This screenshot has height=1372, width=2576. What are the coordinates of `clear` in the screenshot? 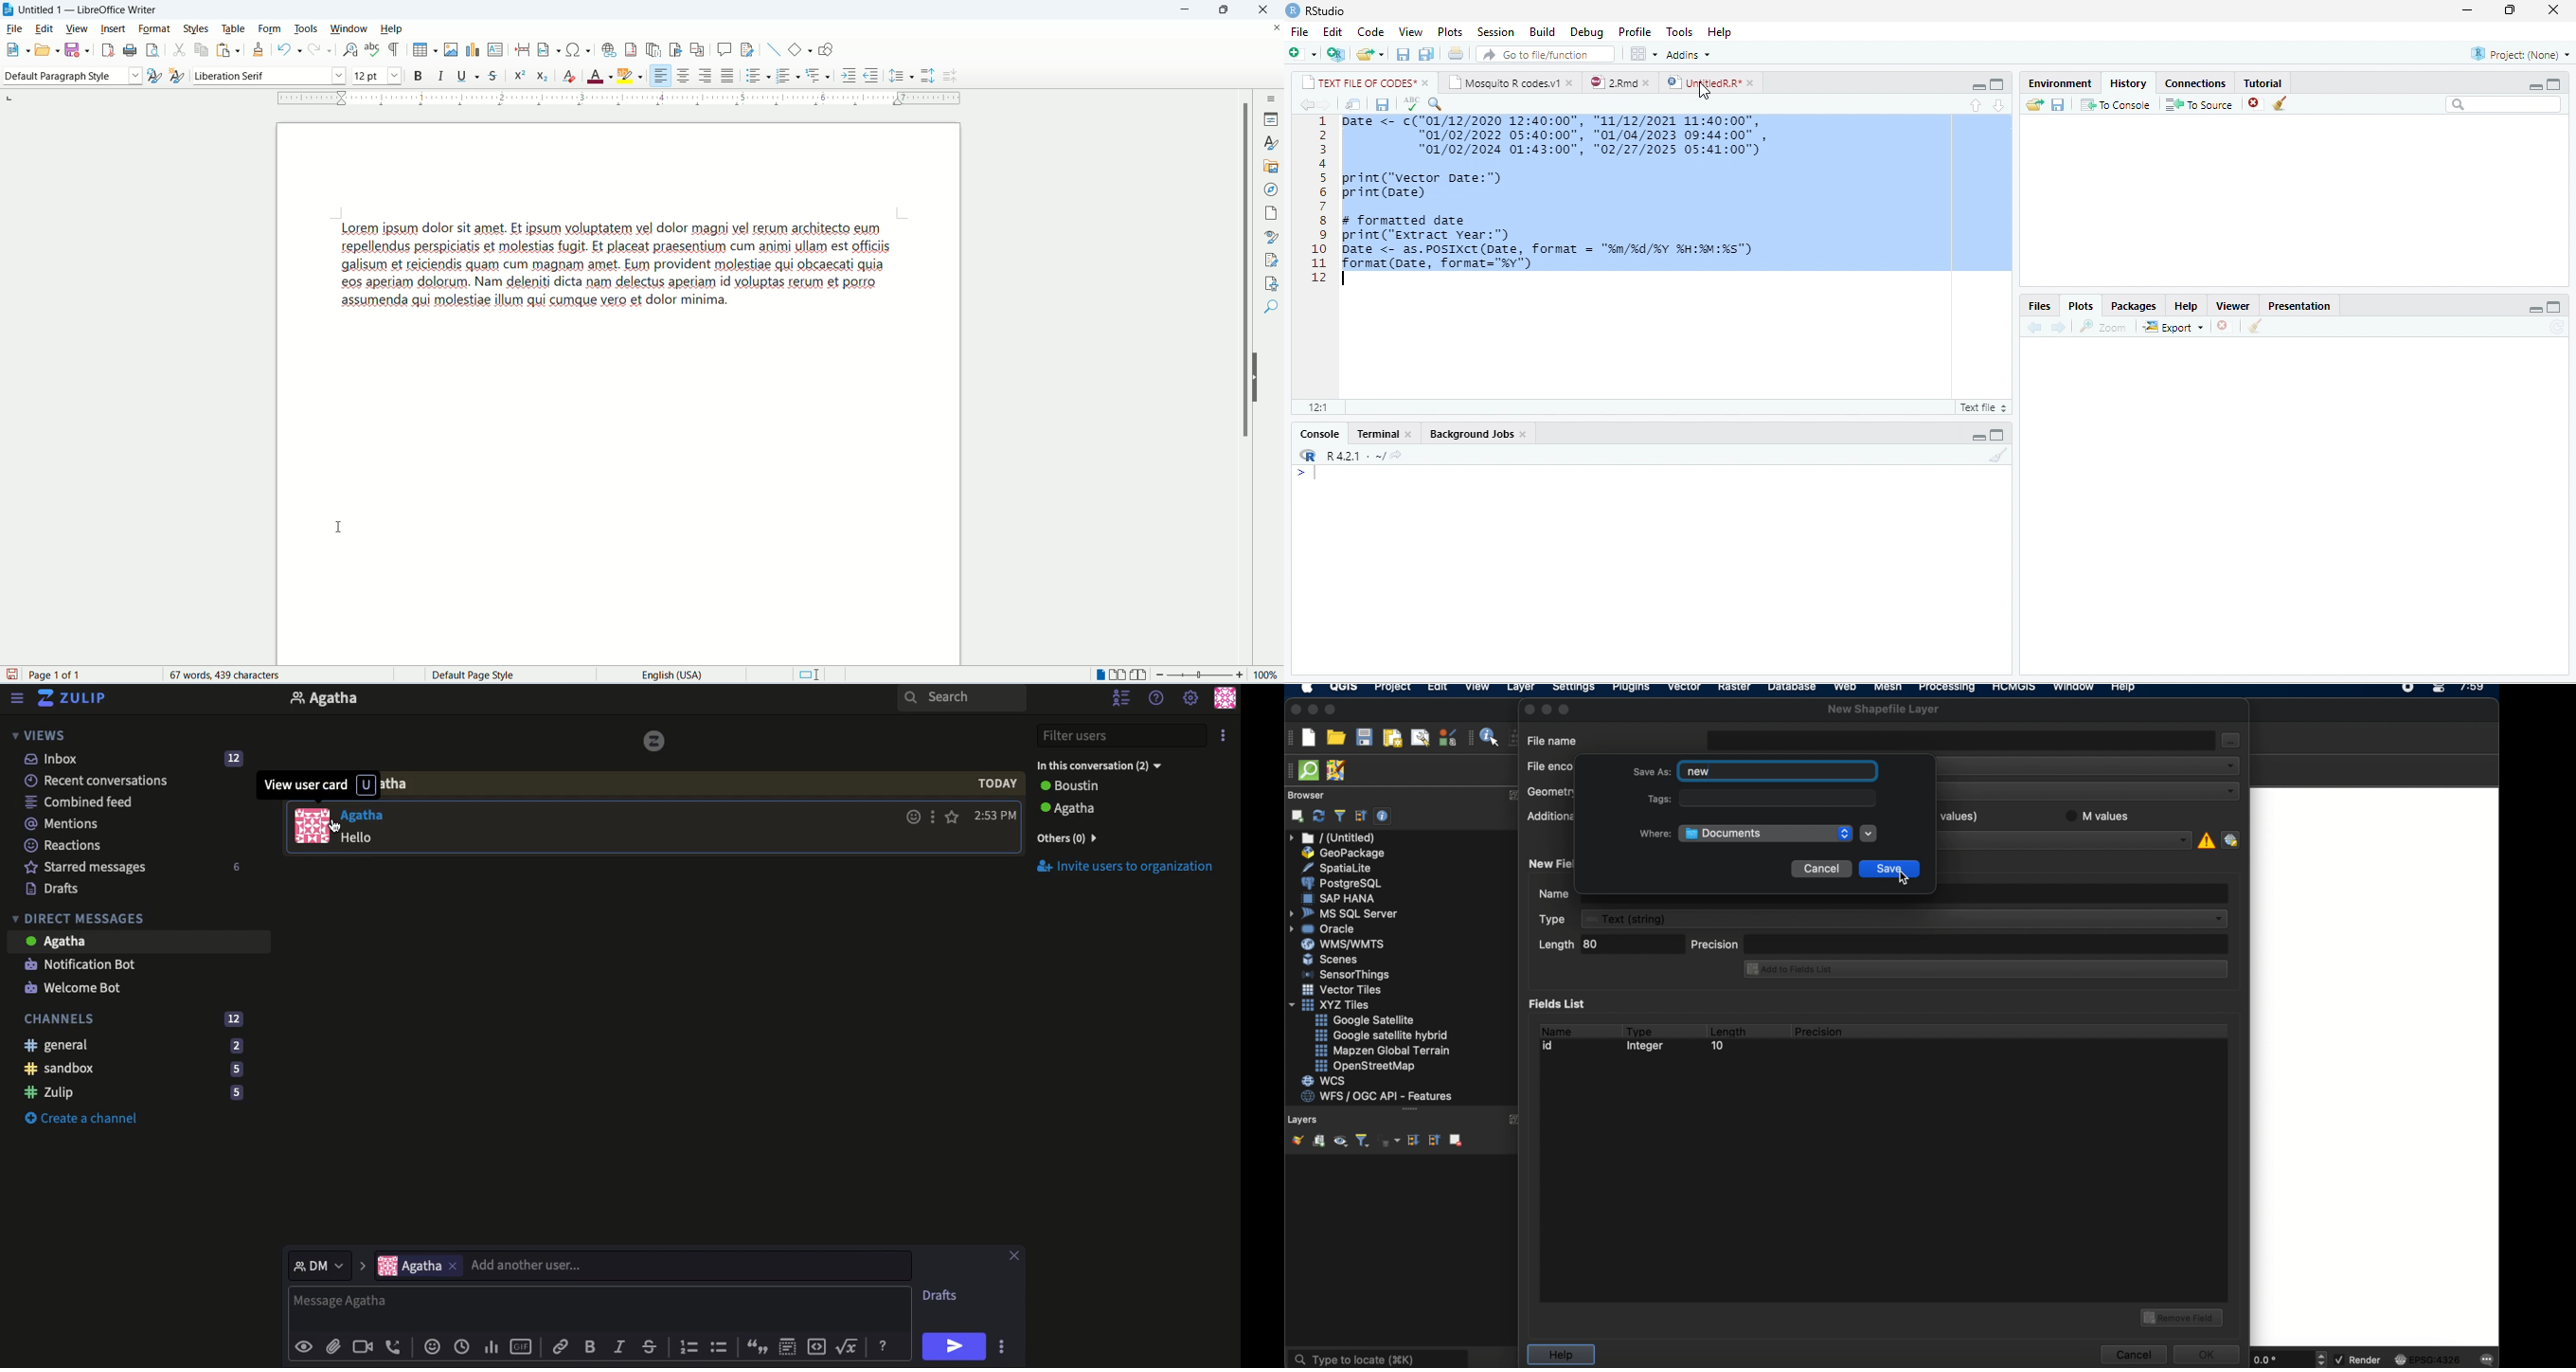 It's located at (1999, 455).